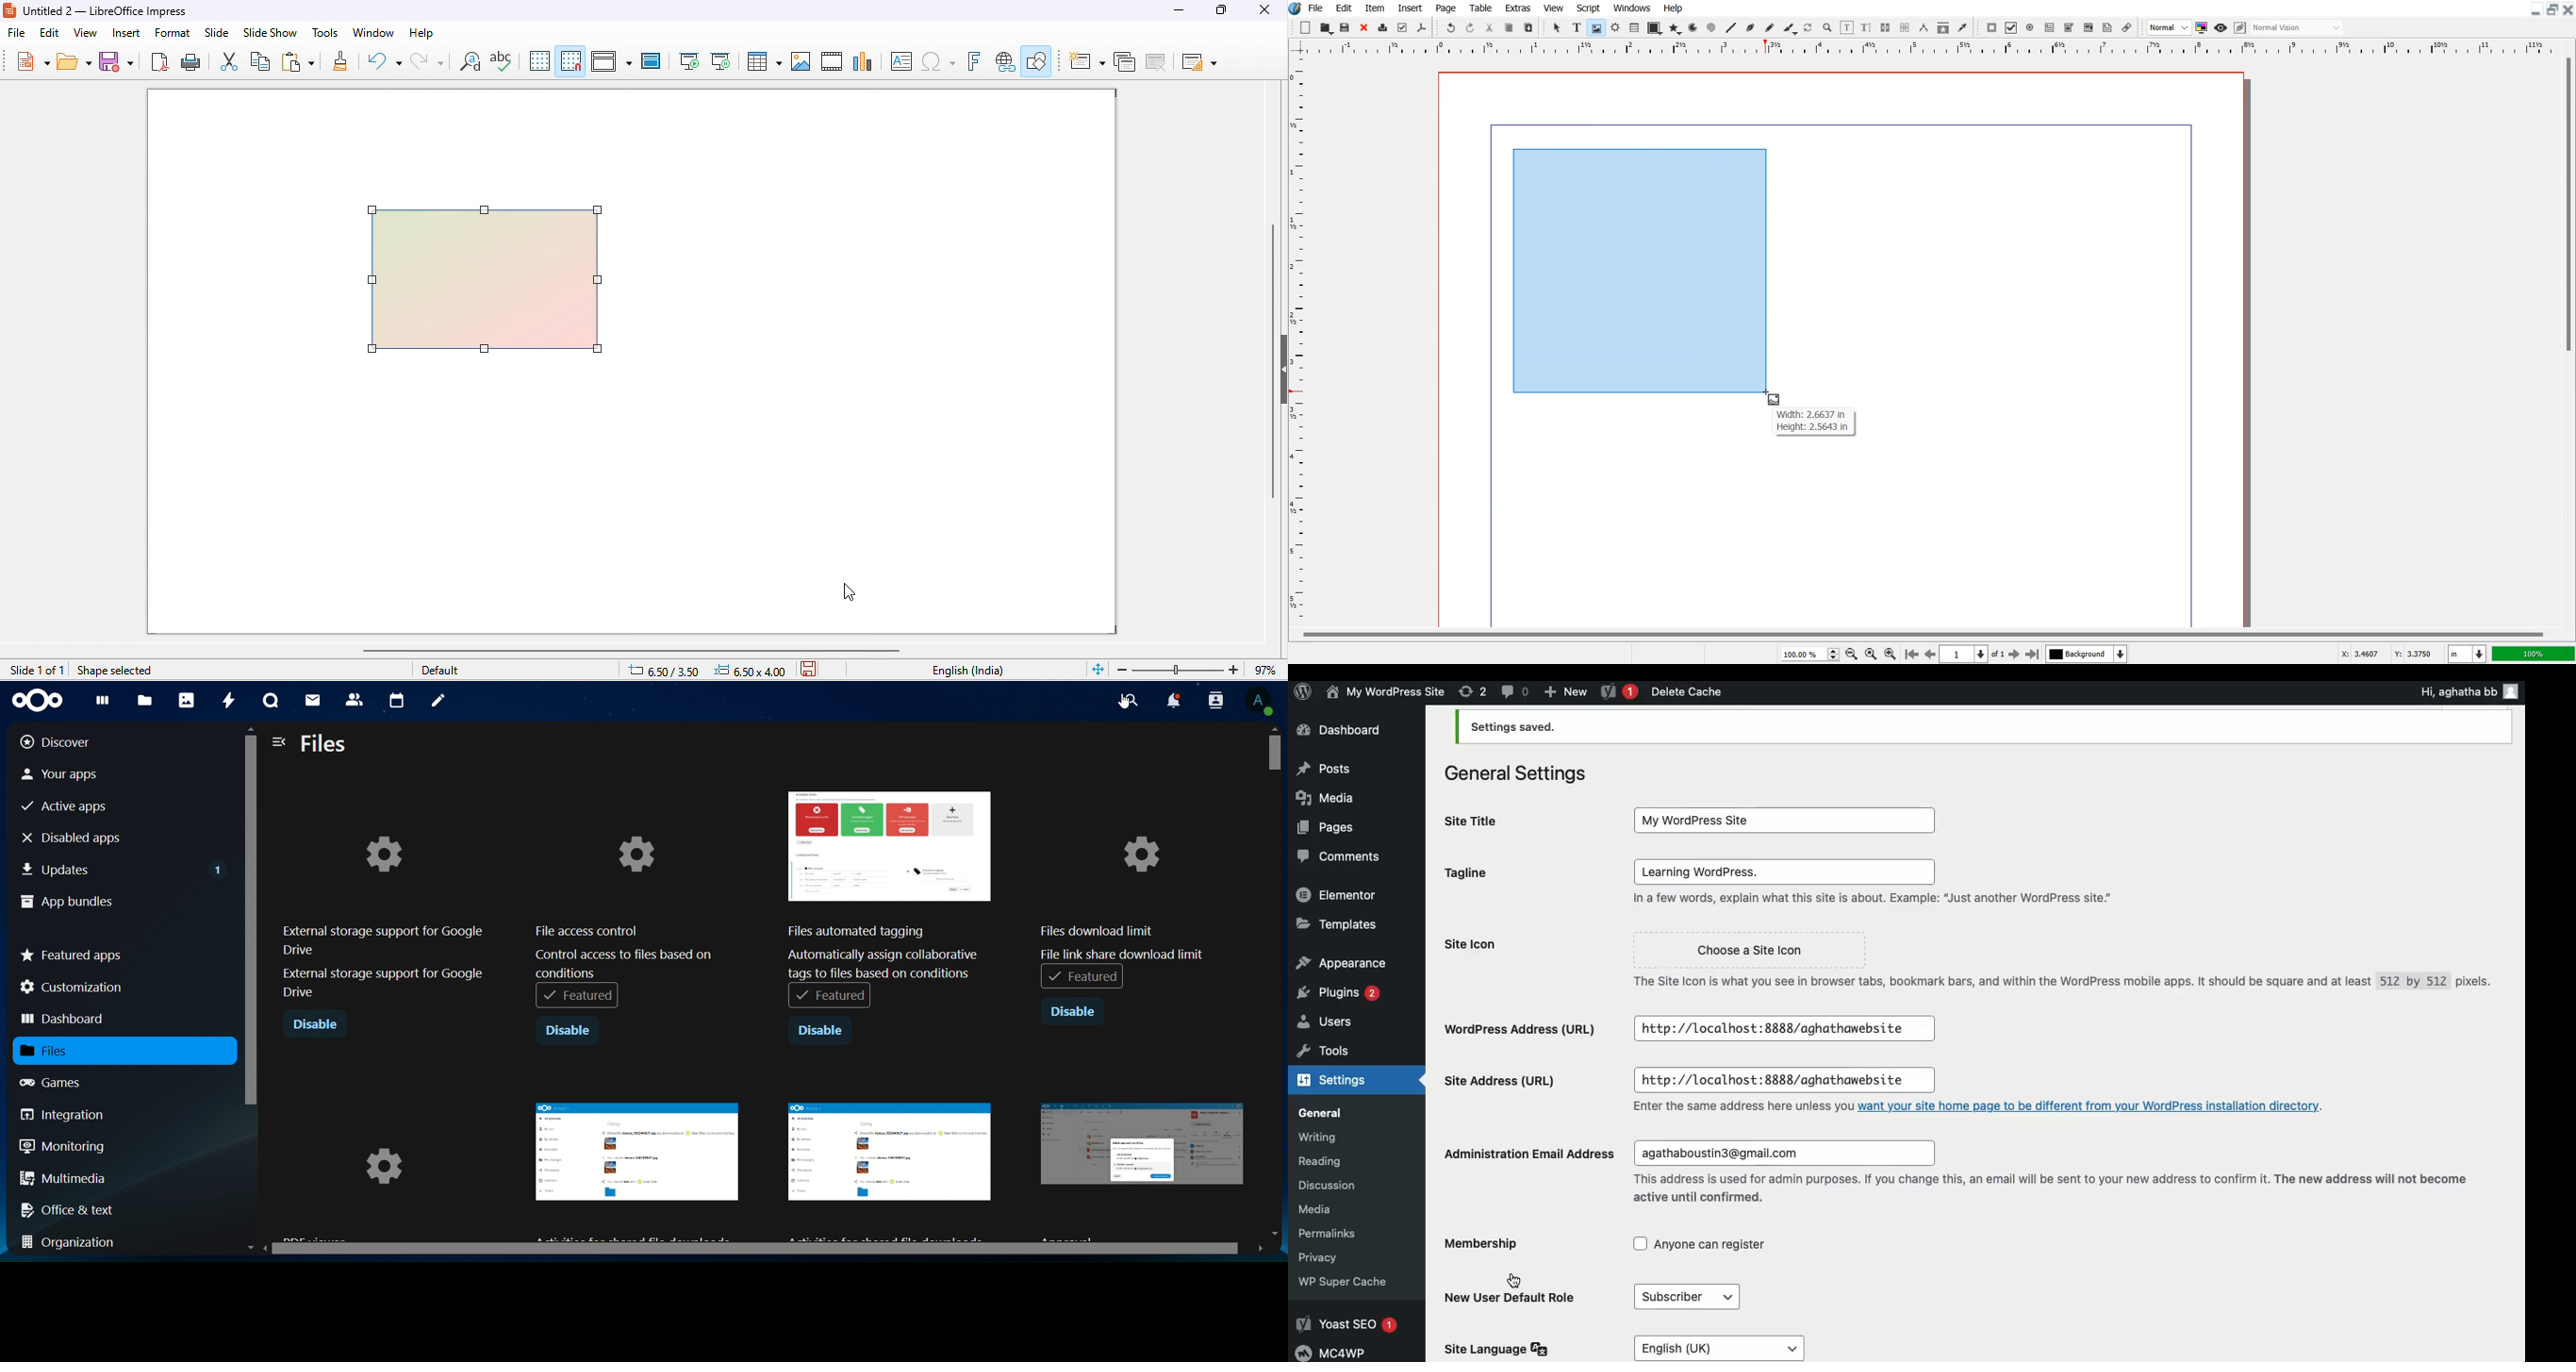  Describe the element at coordinates (637, 1165) in the screenshot. I see `image` at that location.